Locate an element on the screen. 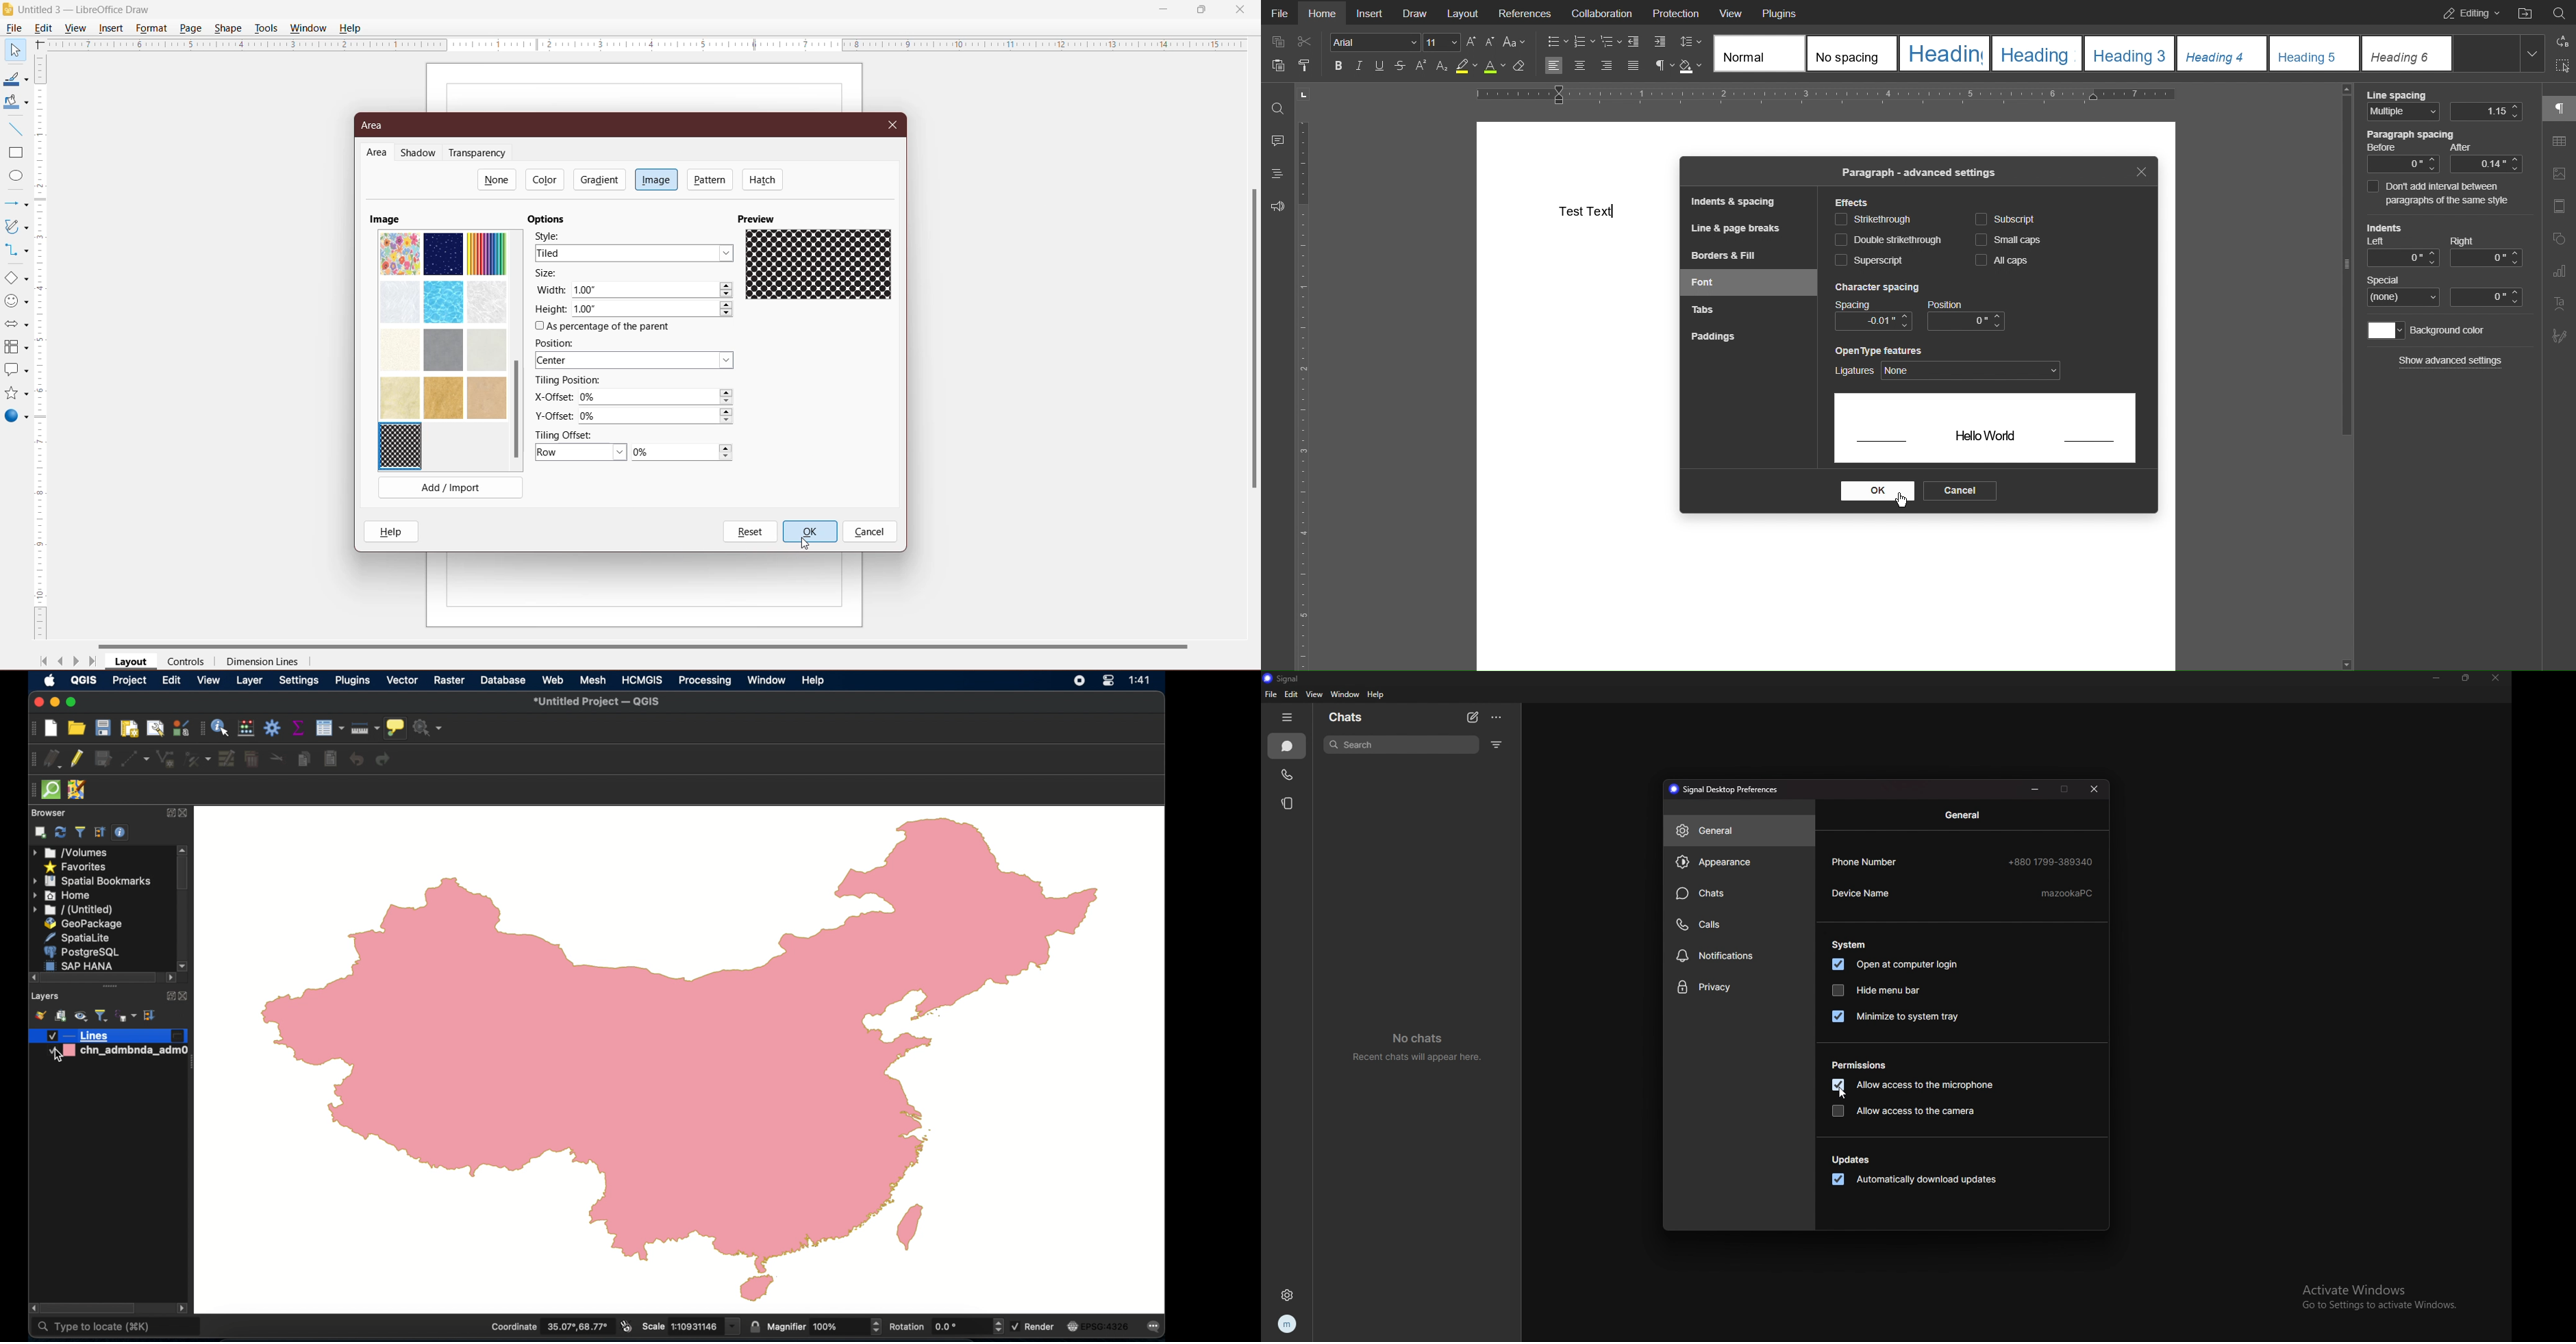 The image size is (2576, 1344). Bullet List is located at coordinates (1558, 42).